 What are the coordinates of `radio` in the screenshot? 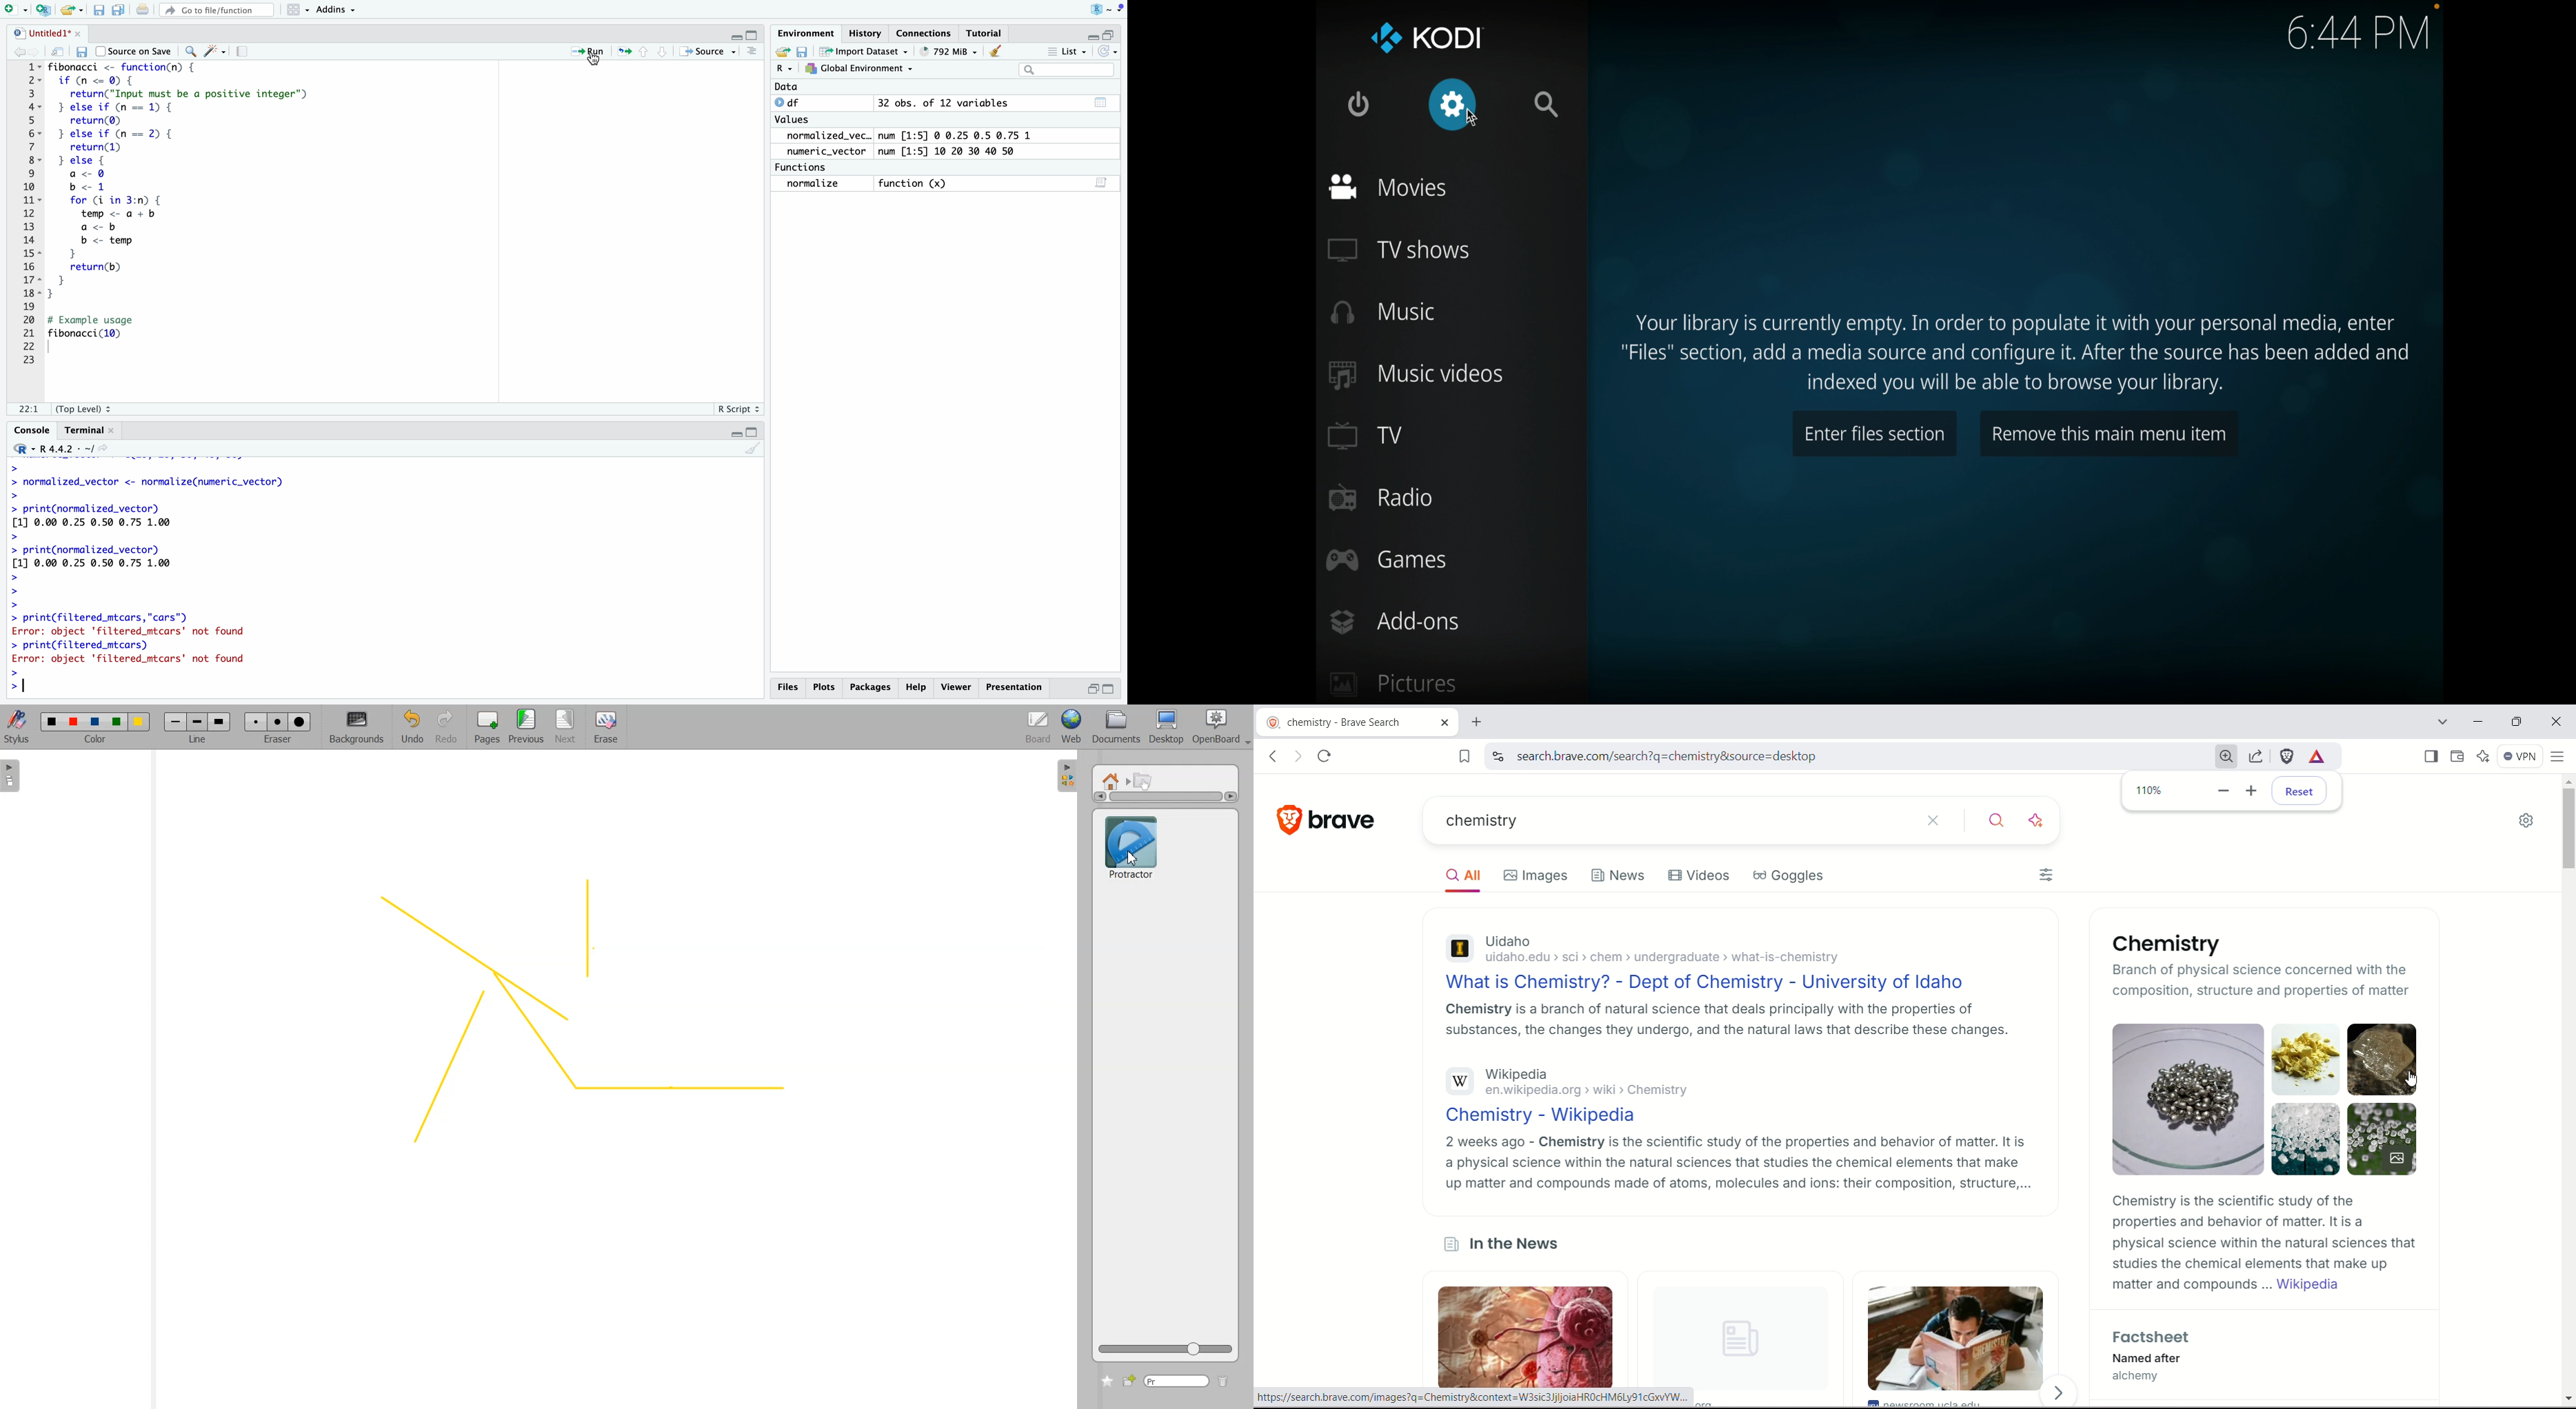 It's located at (1380, 498).